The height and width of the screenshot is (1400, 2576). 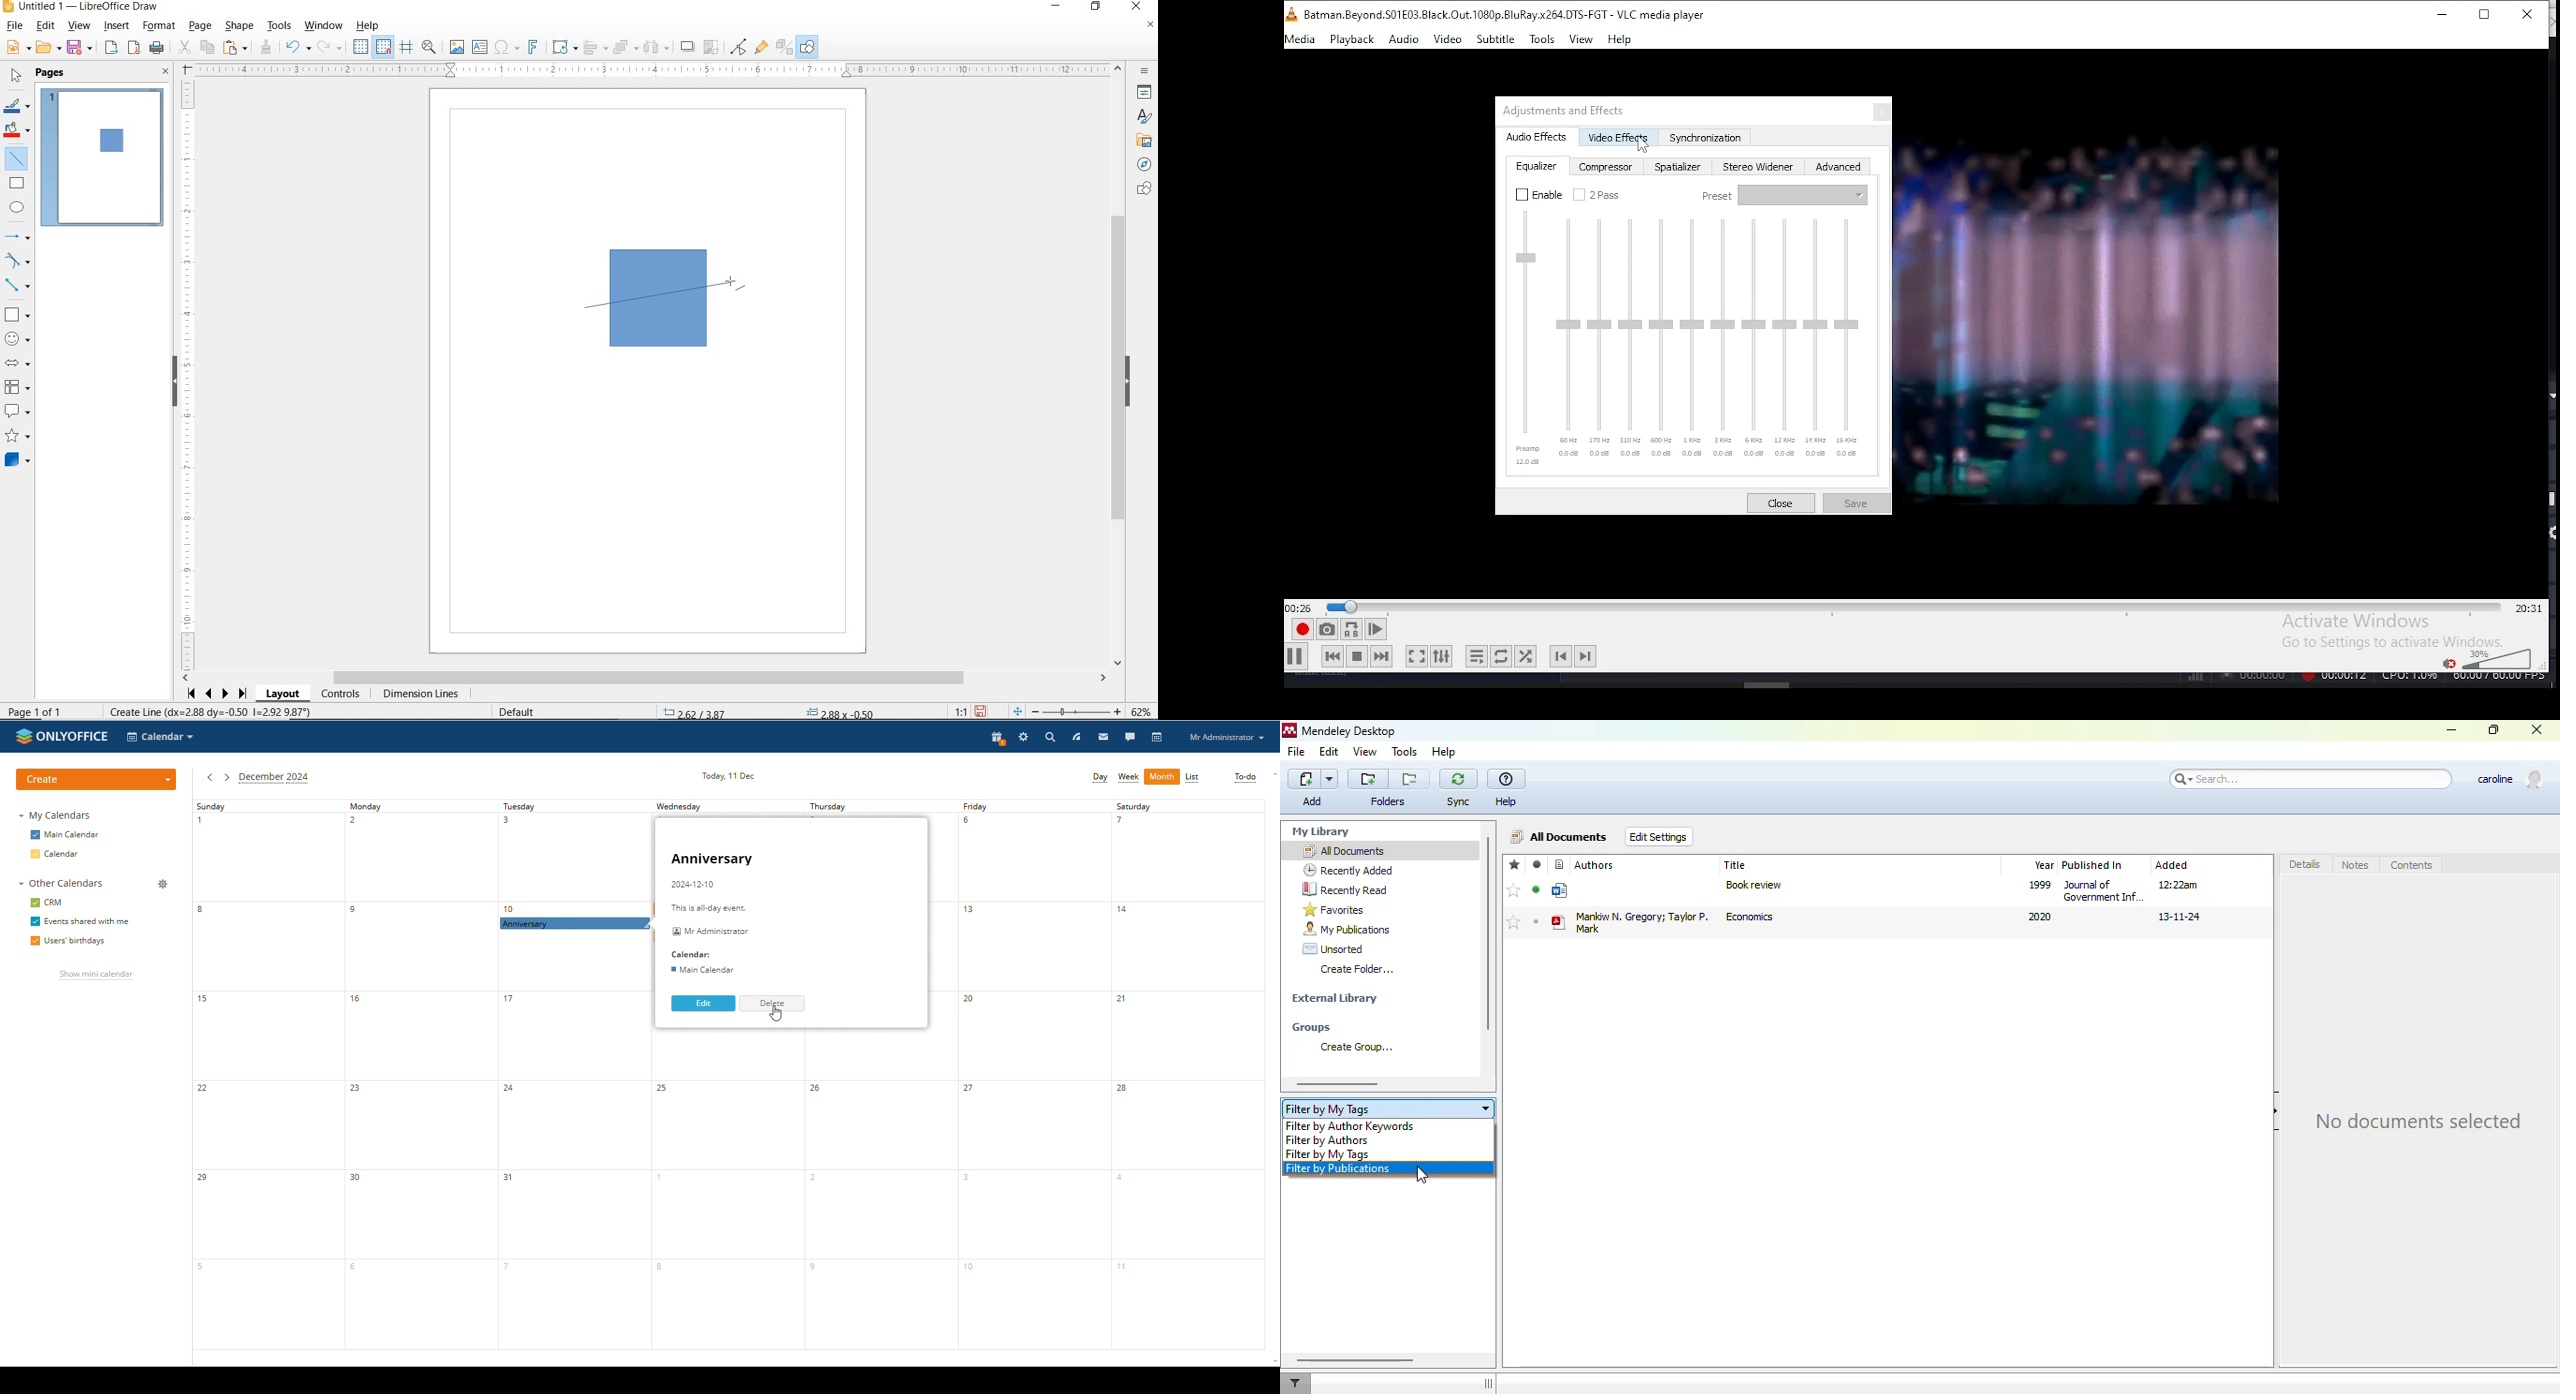 I want to click on MINIMIZE, so click(x=1060, y=7).